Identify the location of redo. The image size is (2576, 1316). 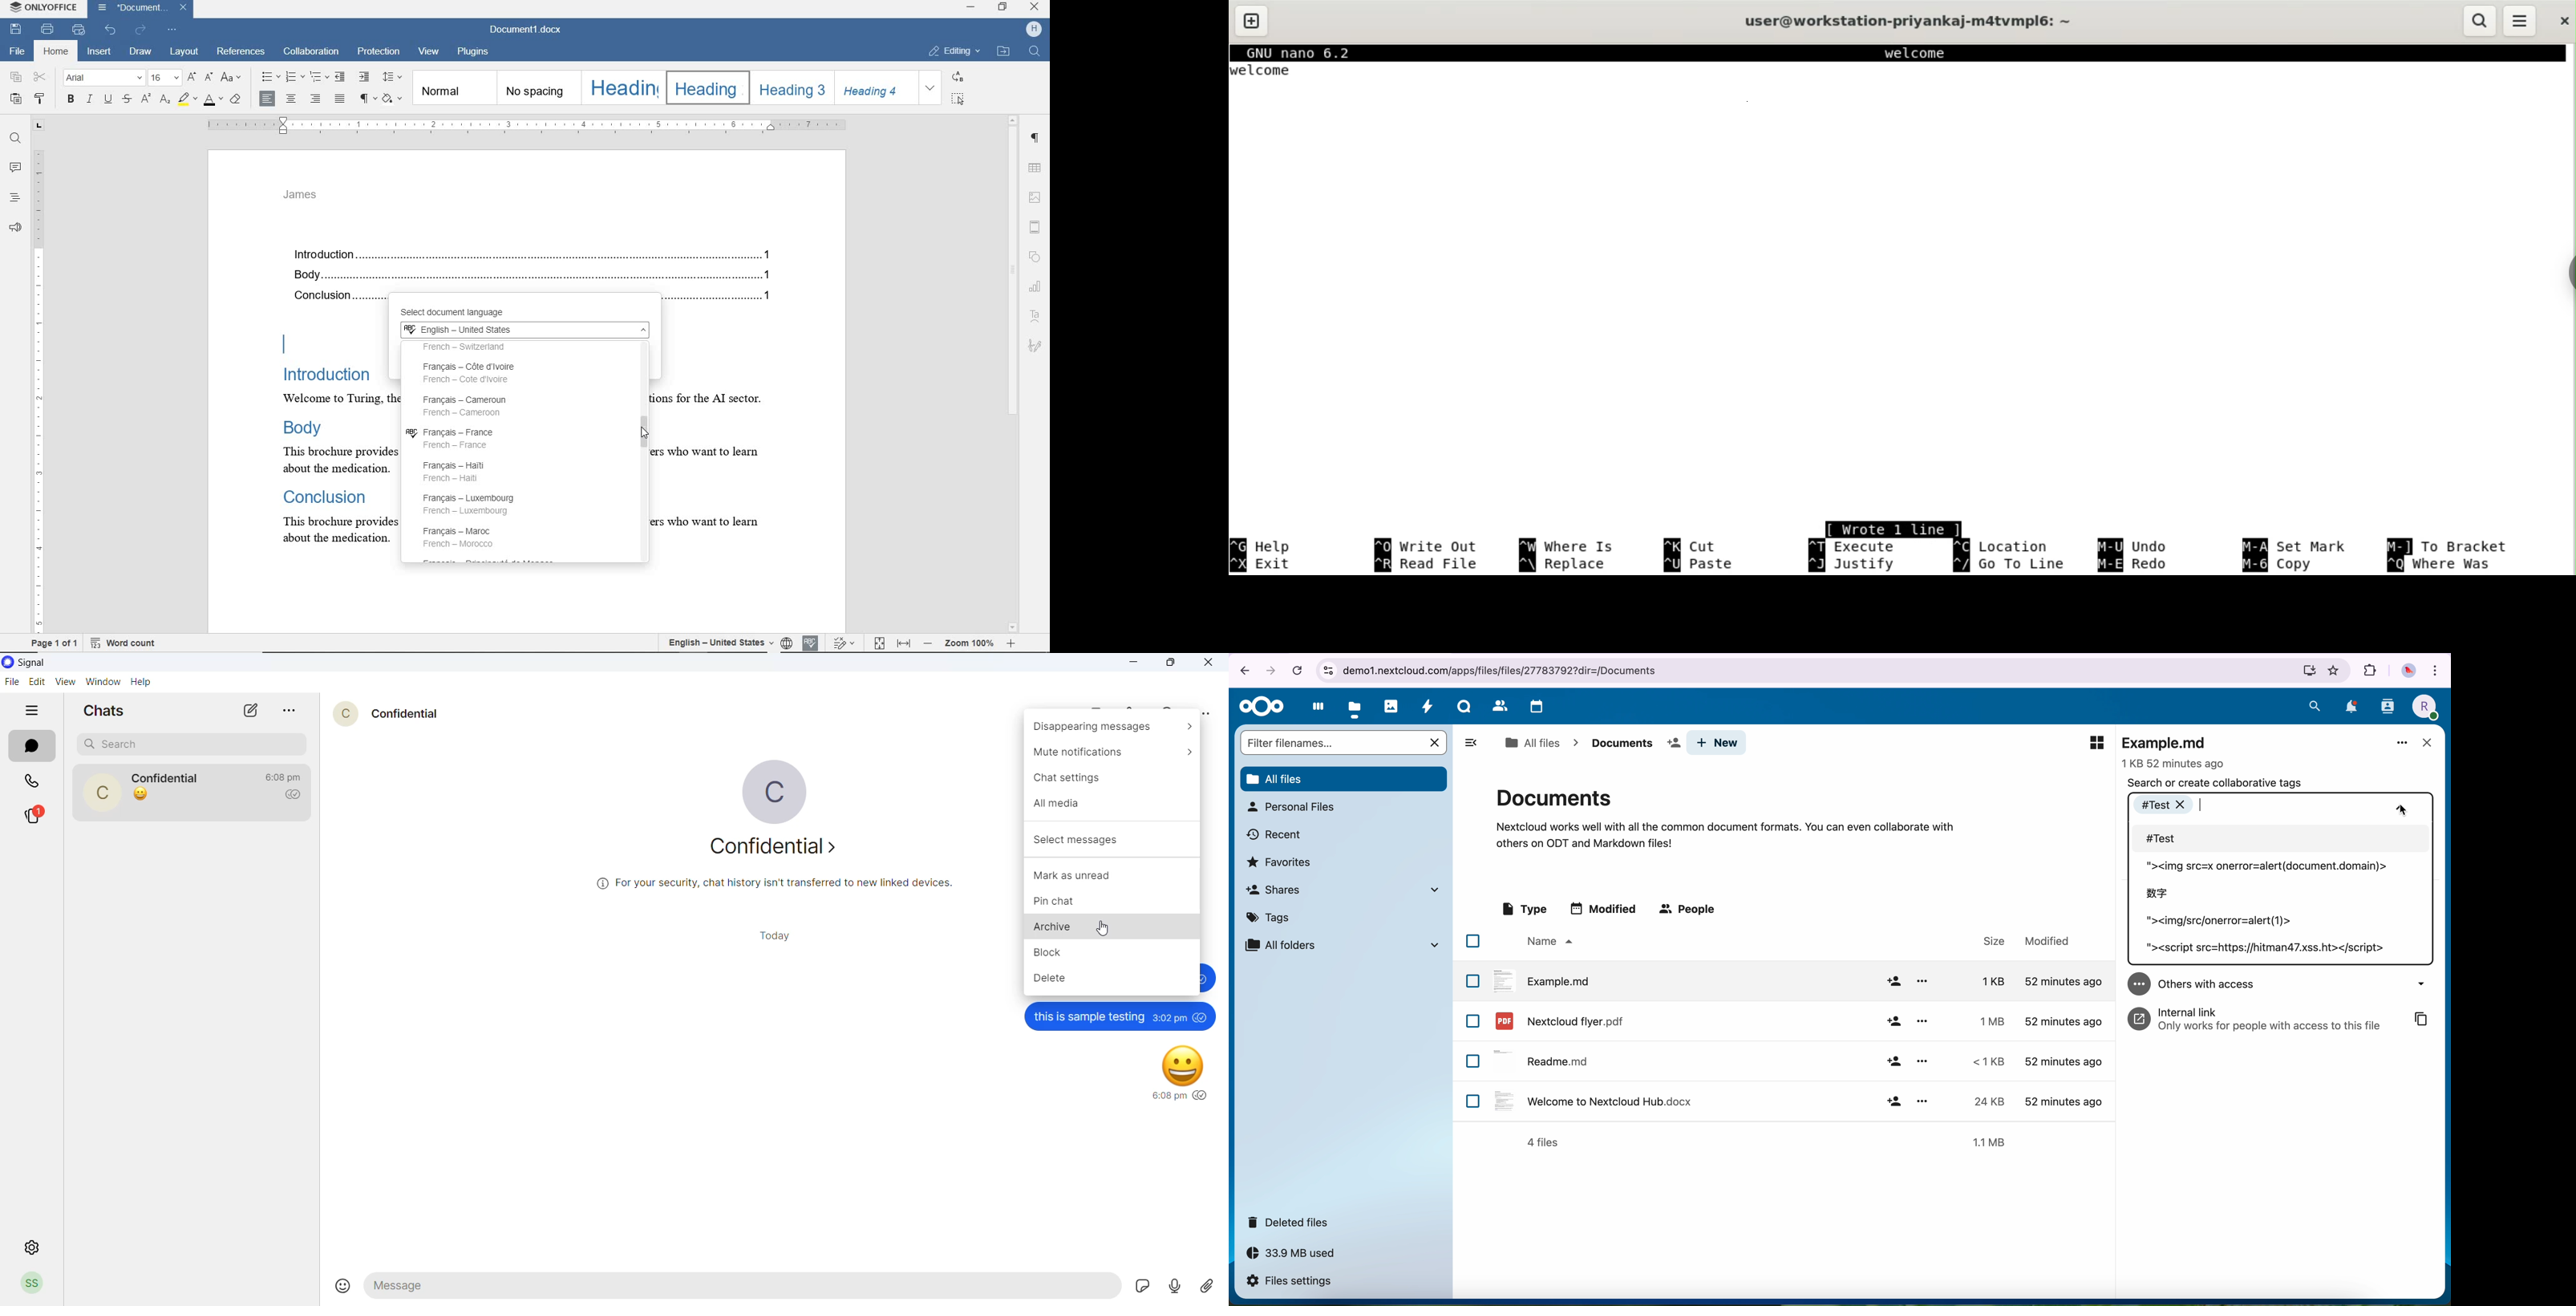
(141, 30).